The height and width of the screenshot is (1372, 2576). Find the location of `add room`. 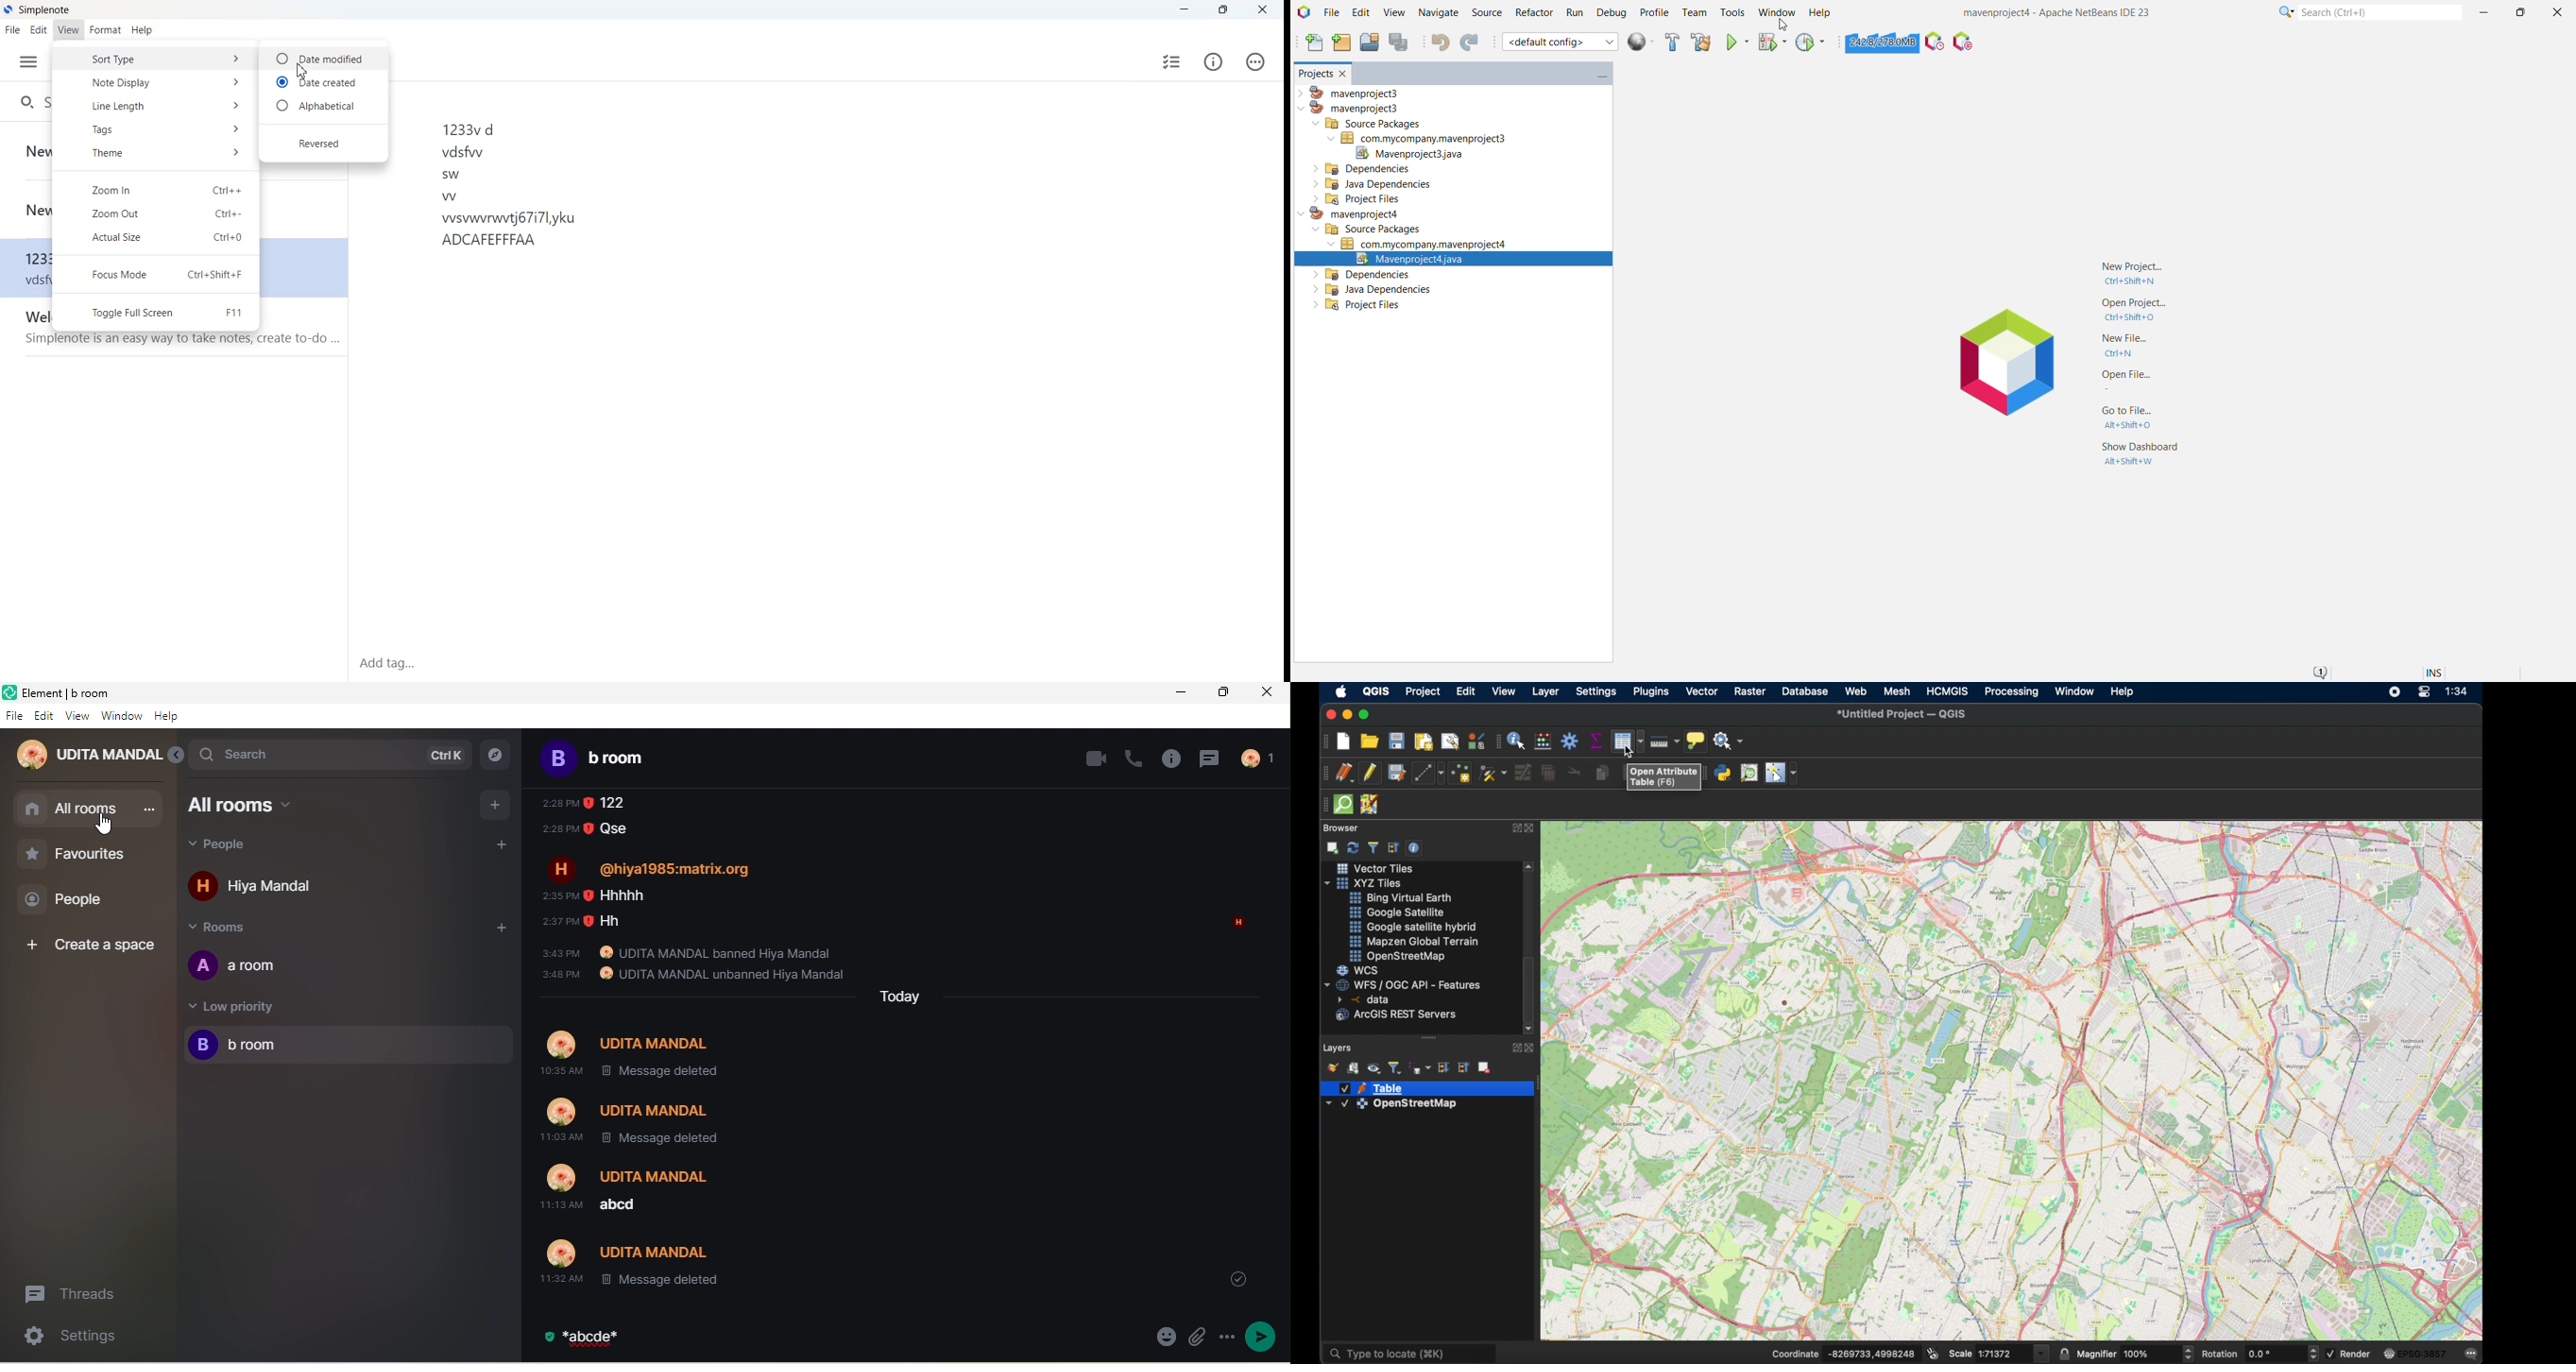

add room is located at coordinates (494, 804).